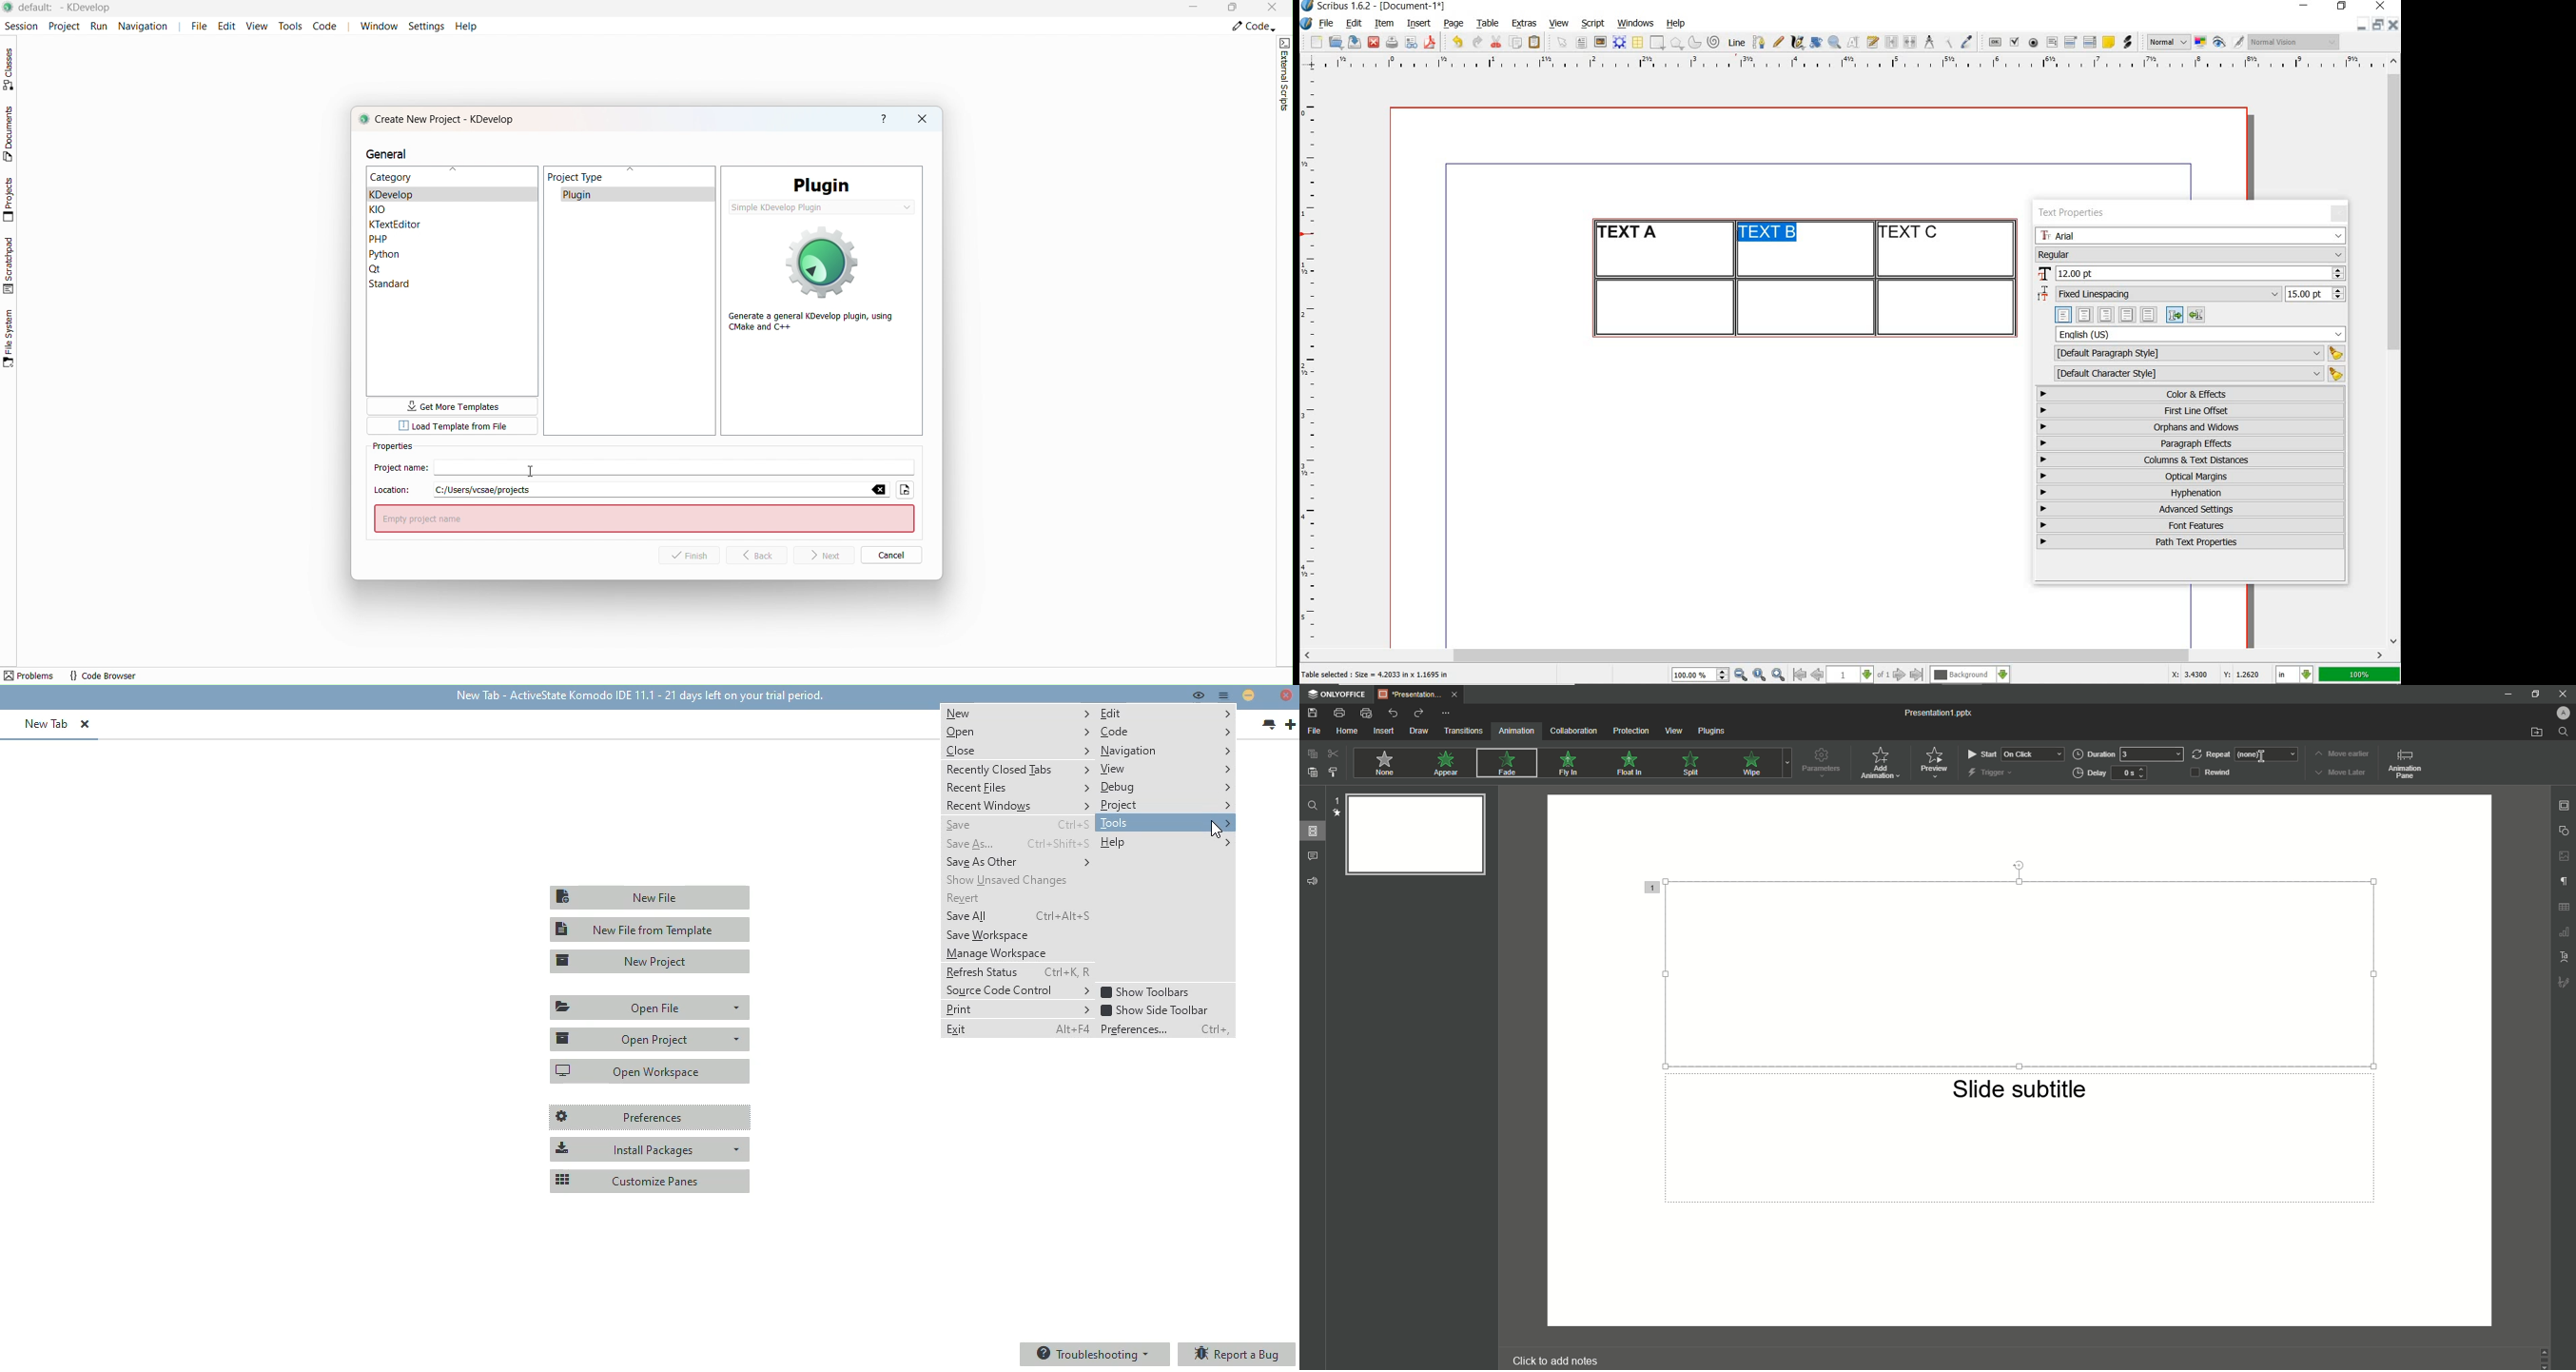 The image size is (2576, 1372). Describe the element at coordinates (1593, 23) in the screenshot. I see `script` at that location.